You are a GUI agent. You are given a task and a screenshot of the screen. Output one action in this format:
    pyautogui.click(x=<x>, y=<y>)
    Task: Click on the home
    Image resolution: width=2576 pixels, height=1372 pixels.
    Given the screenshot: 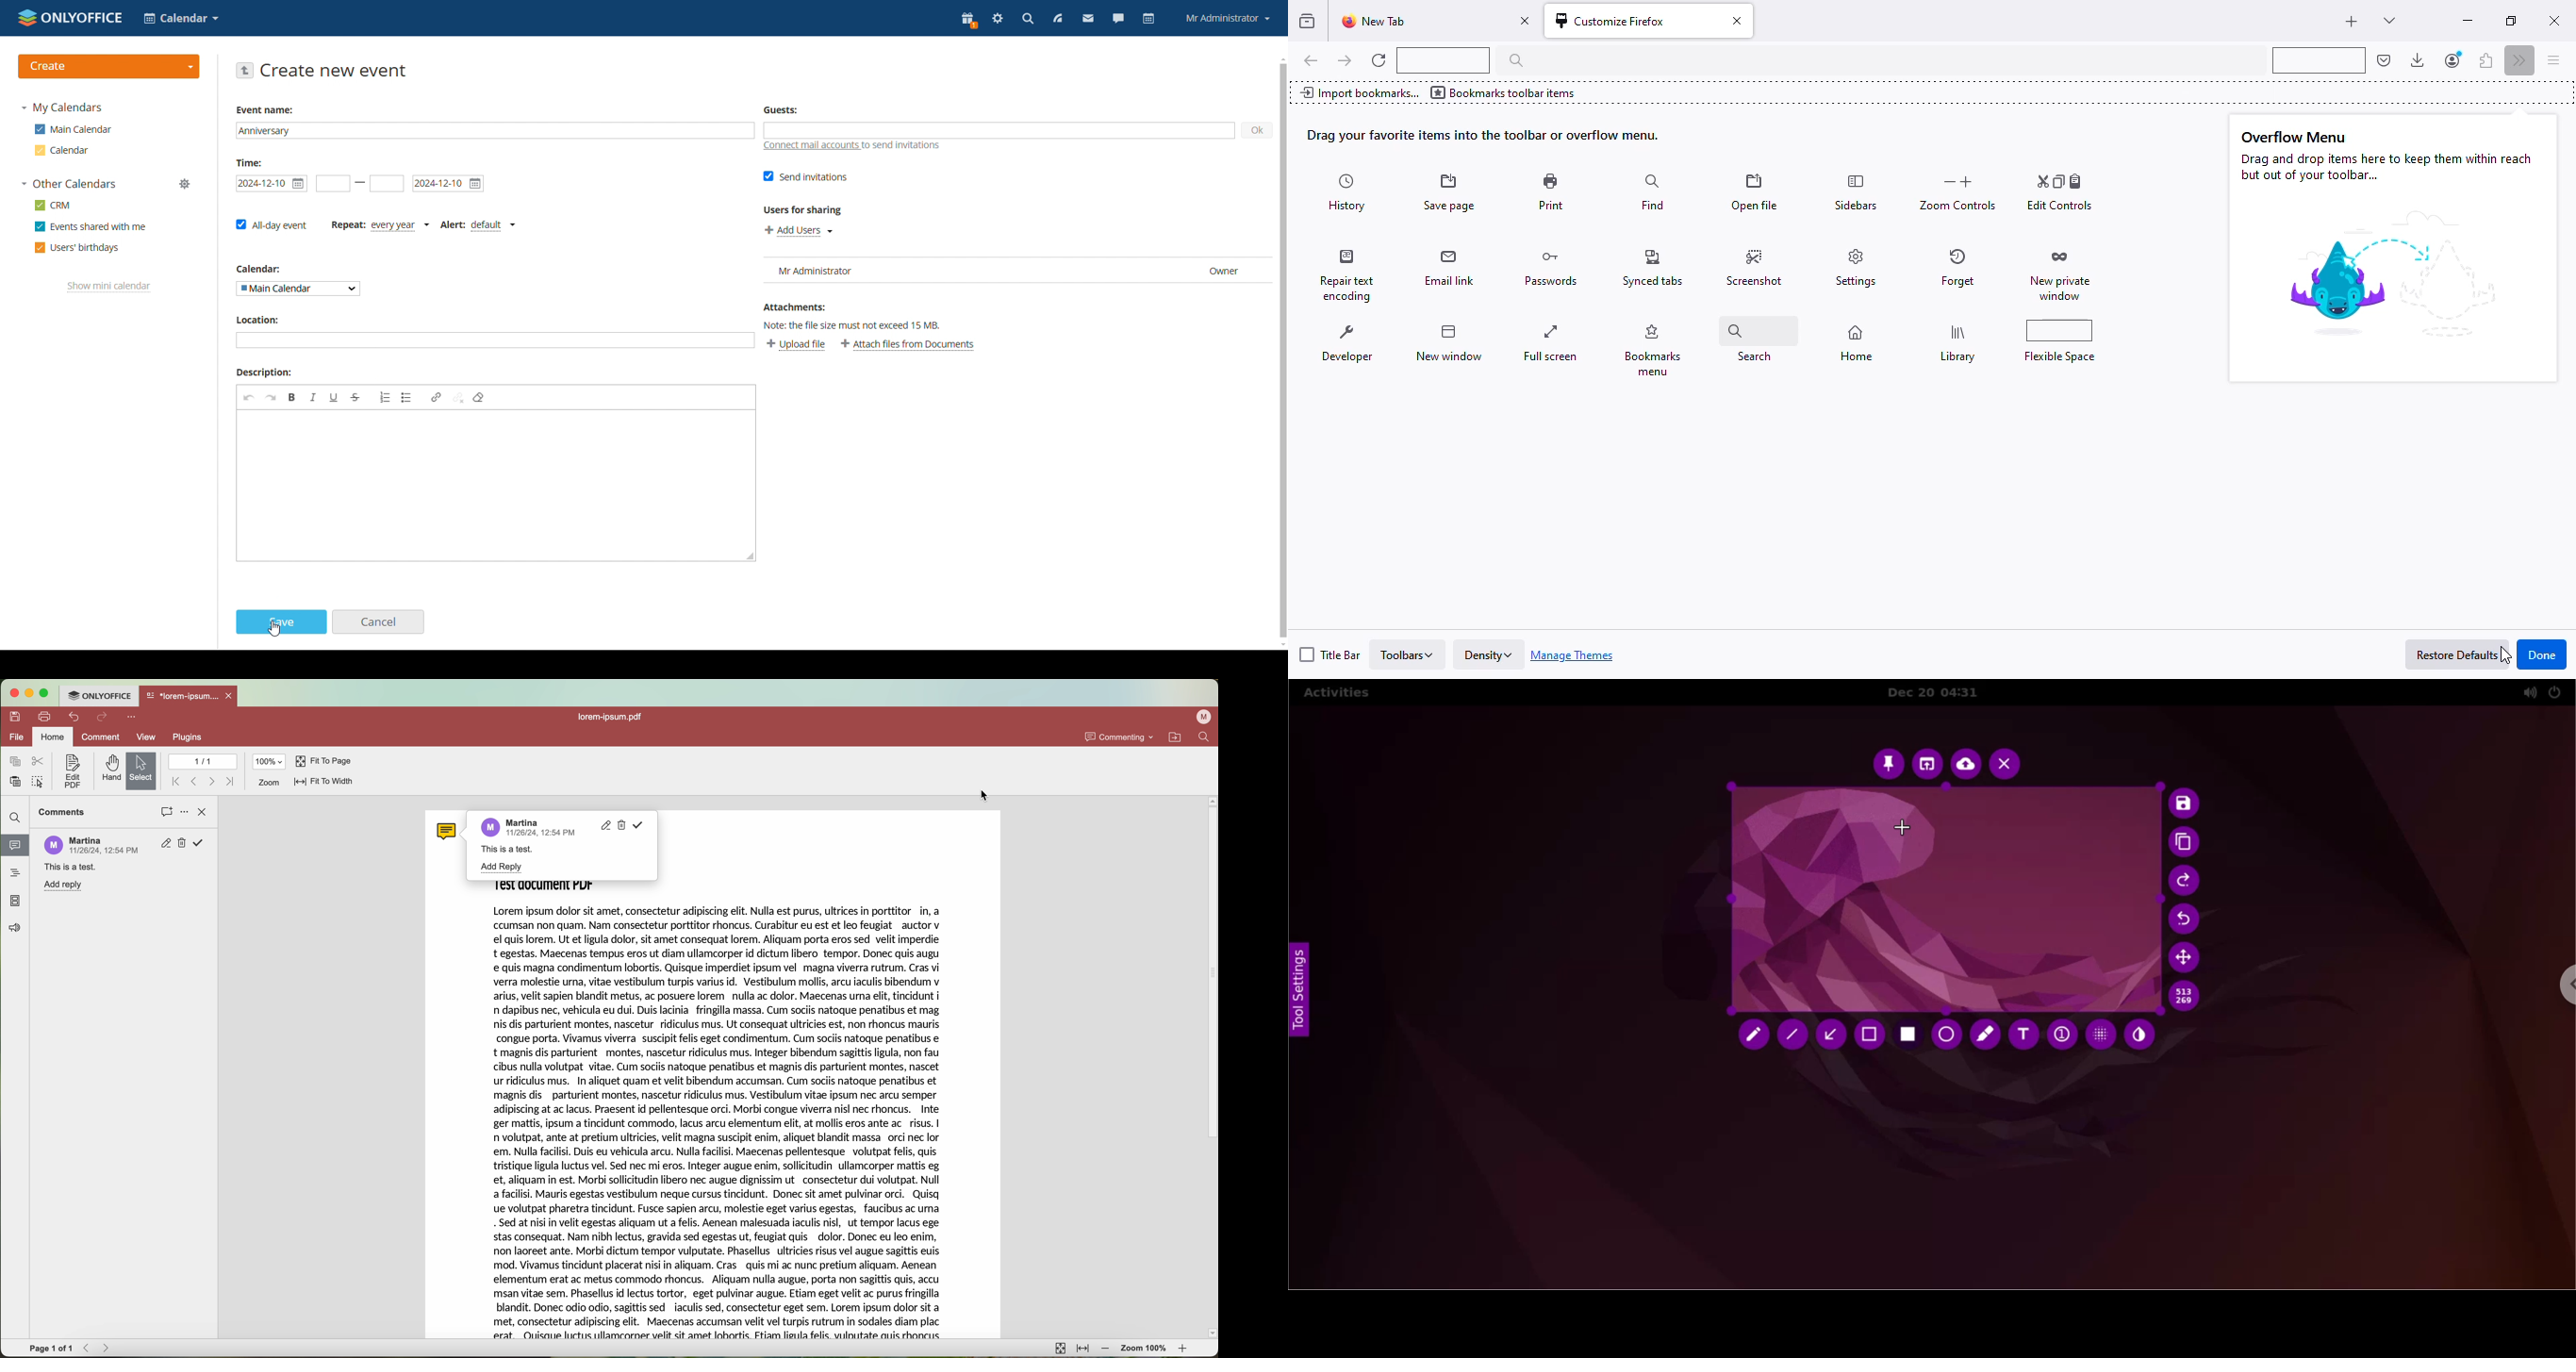 What is the action you would take?
    pyautogui.click(x=1857, y=342)
    